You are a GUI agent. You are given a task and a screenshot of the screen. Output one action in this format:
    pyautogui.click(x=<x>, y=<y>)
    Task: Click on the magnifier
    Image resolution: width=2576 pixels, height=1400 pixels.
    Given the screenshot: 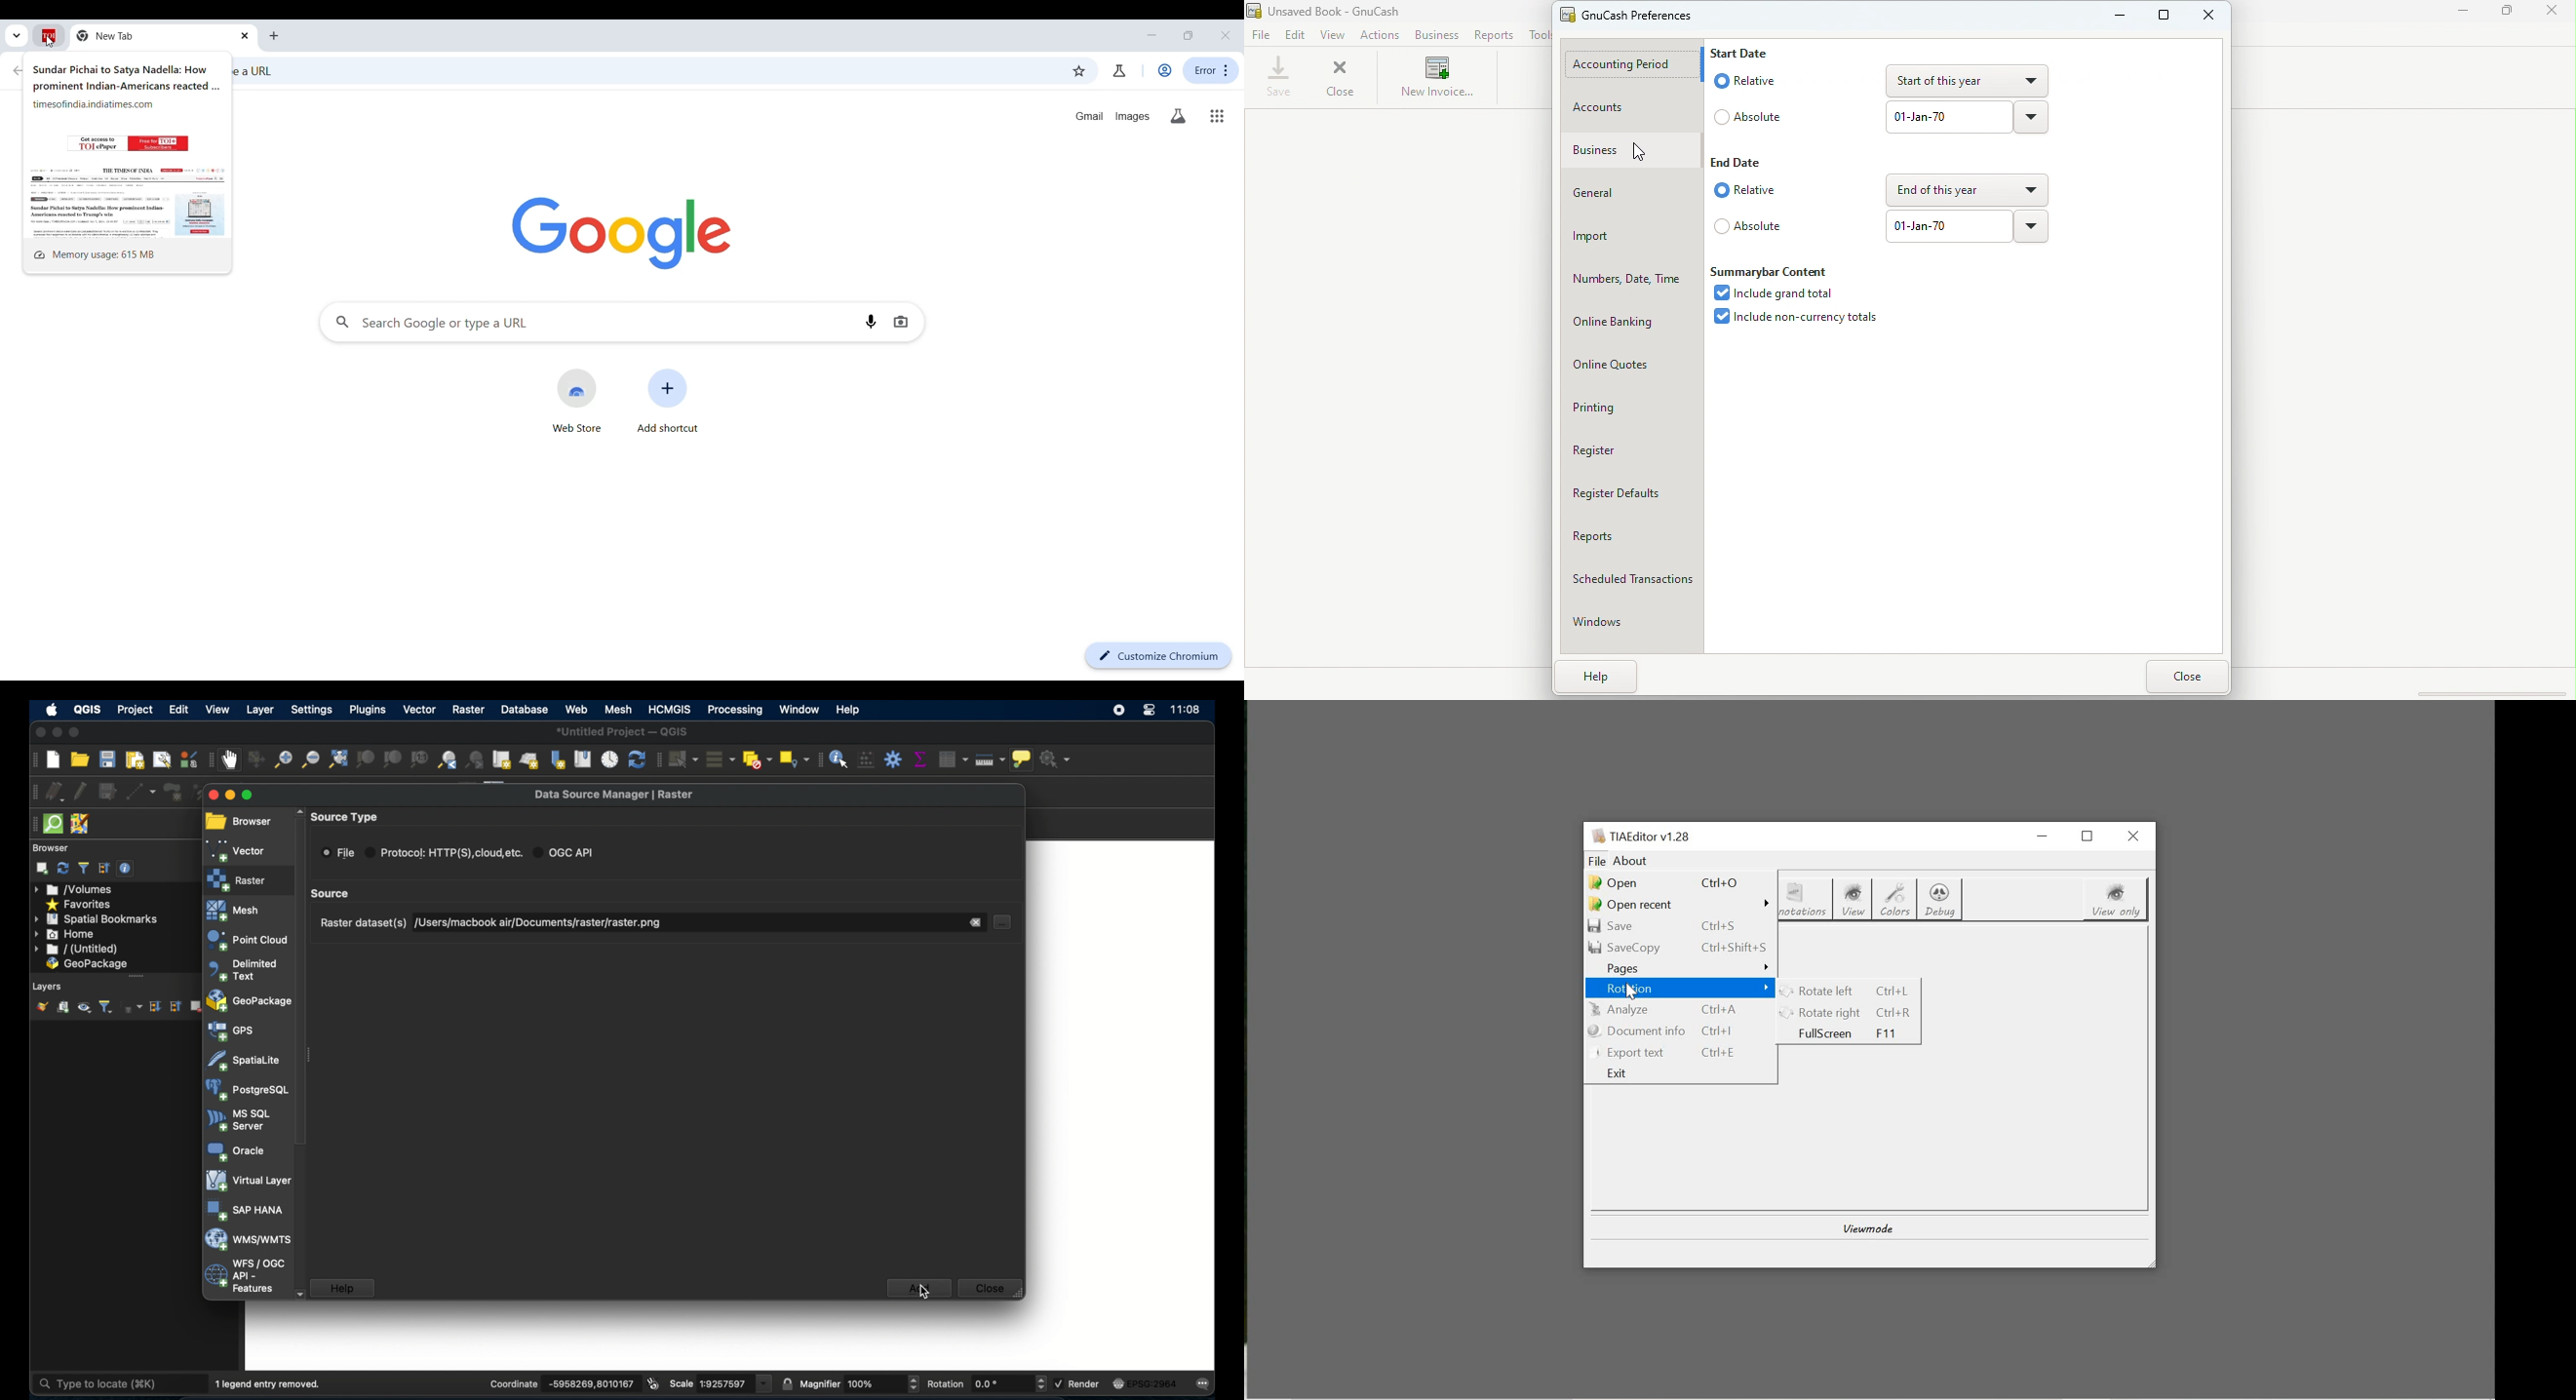 What is the action you would take?
    pyautogui.click(x=820, y=1383)
    